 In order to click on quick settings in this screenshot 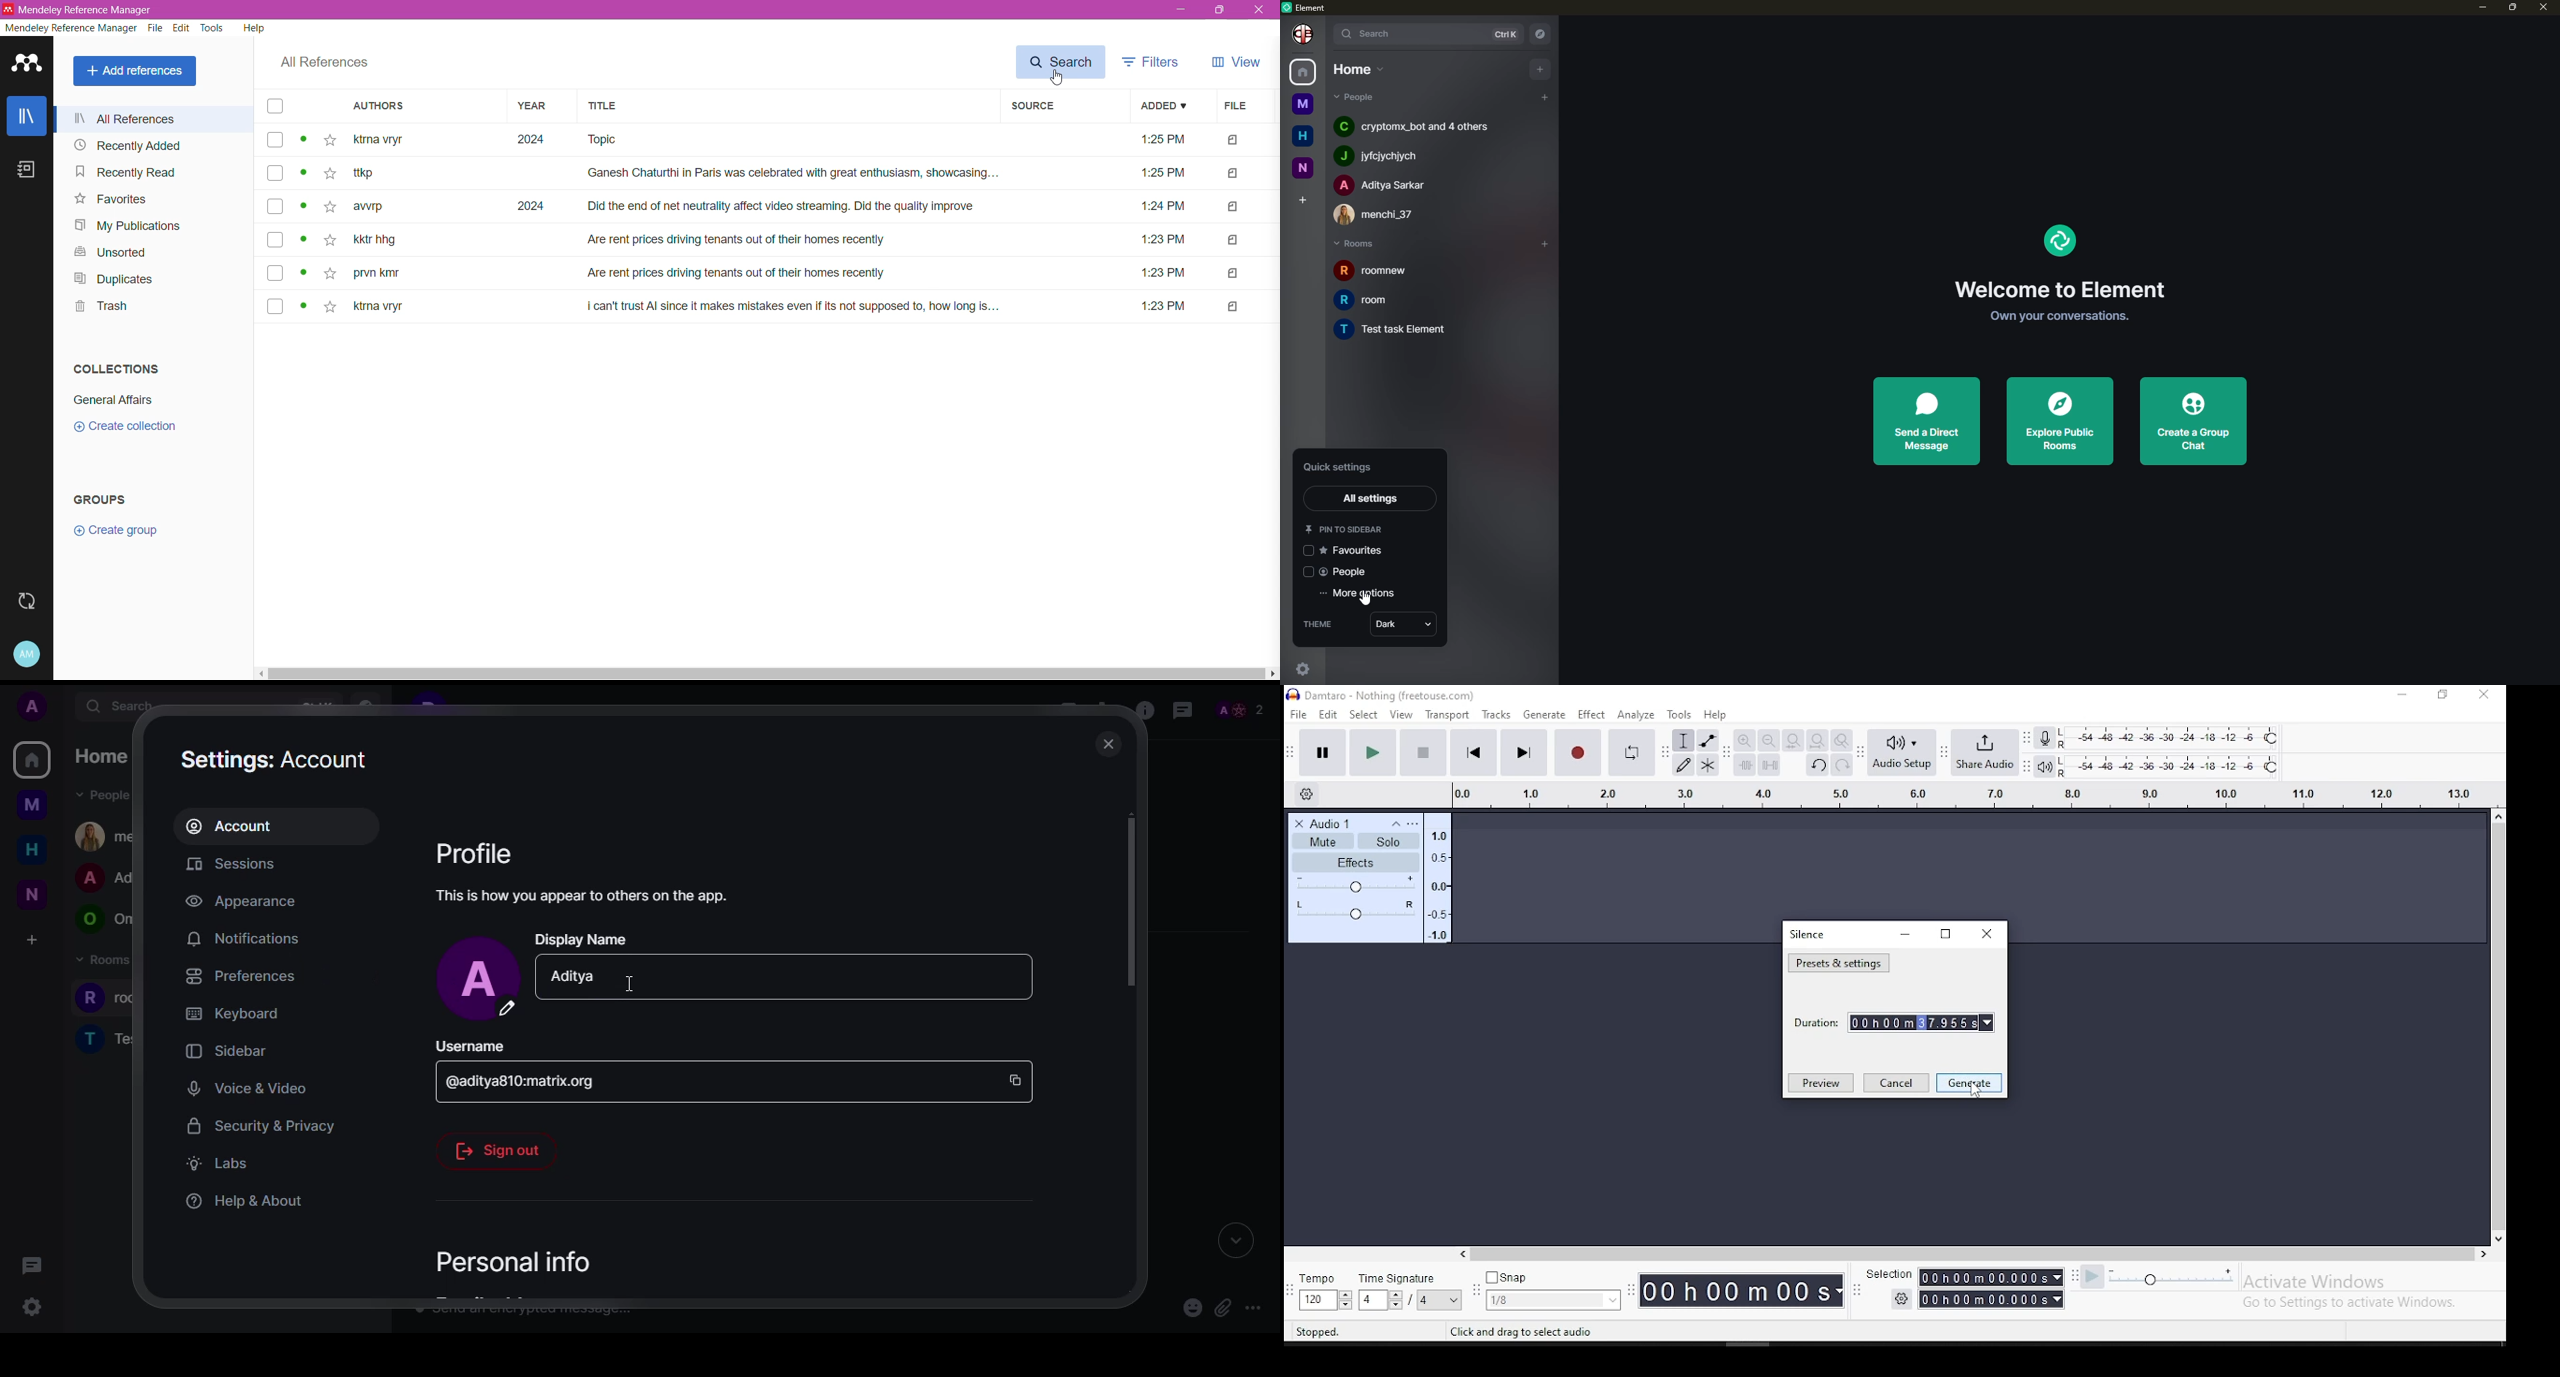, I will do `click(1341, 467)`.